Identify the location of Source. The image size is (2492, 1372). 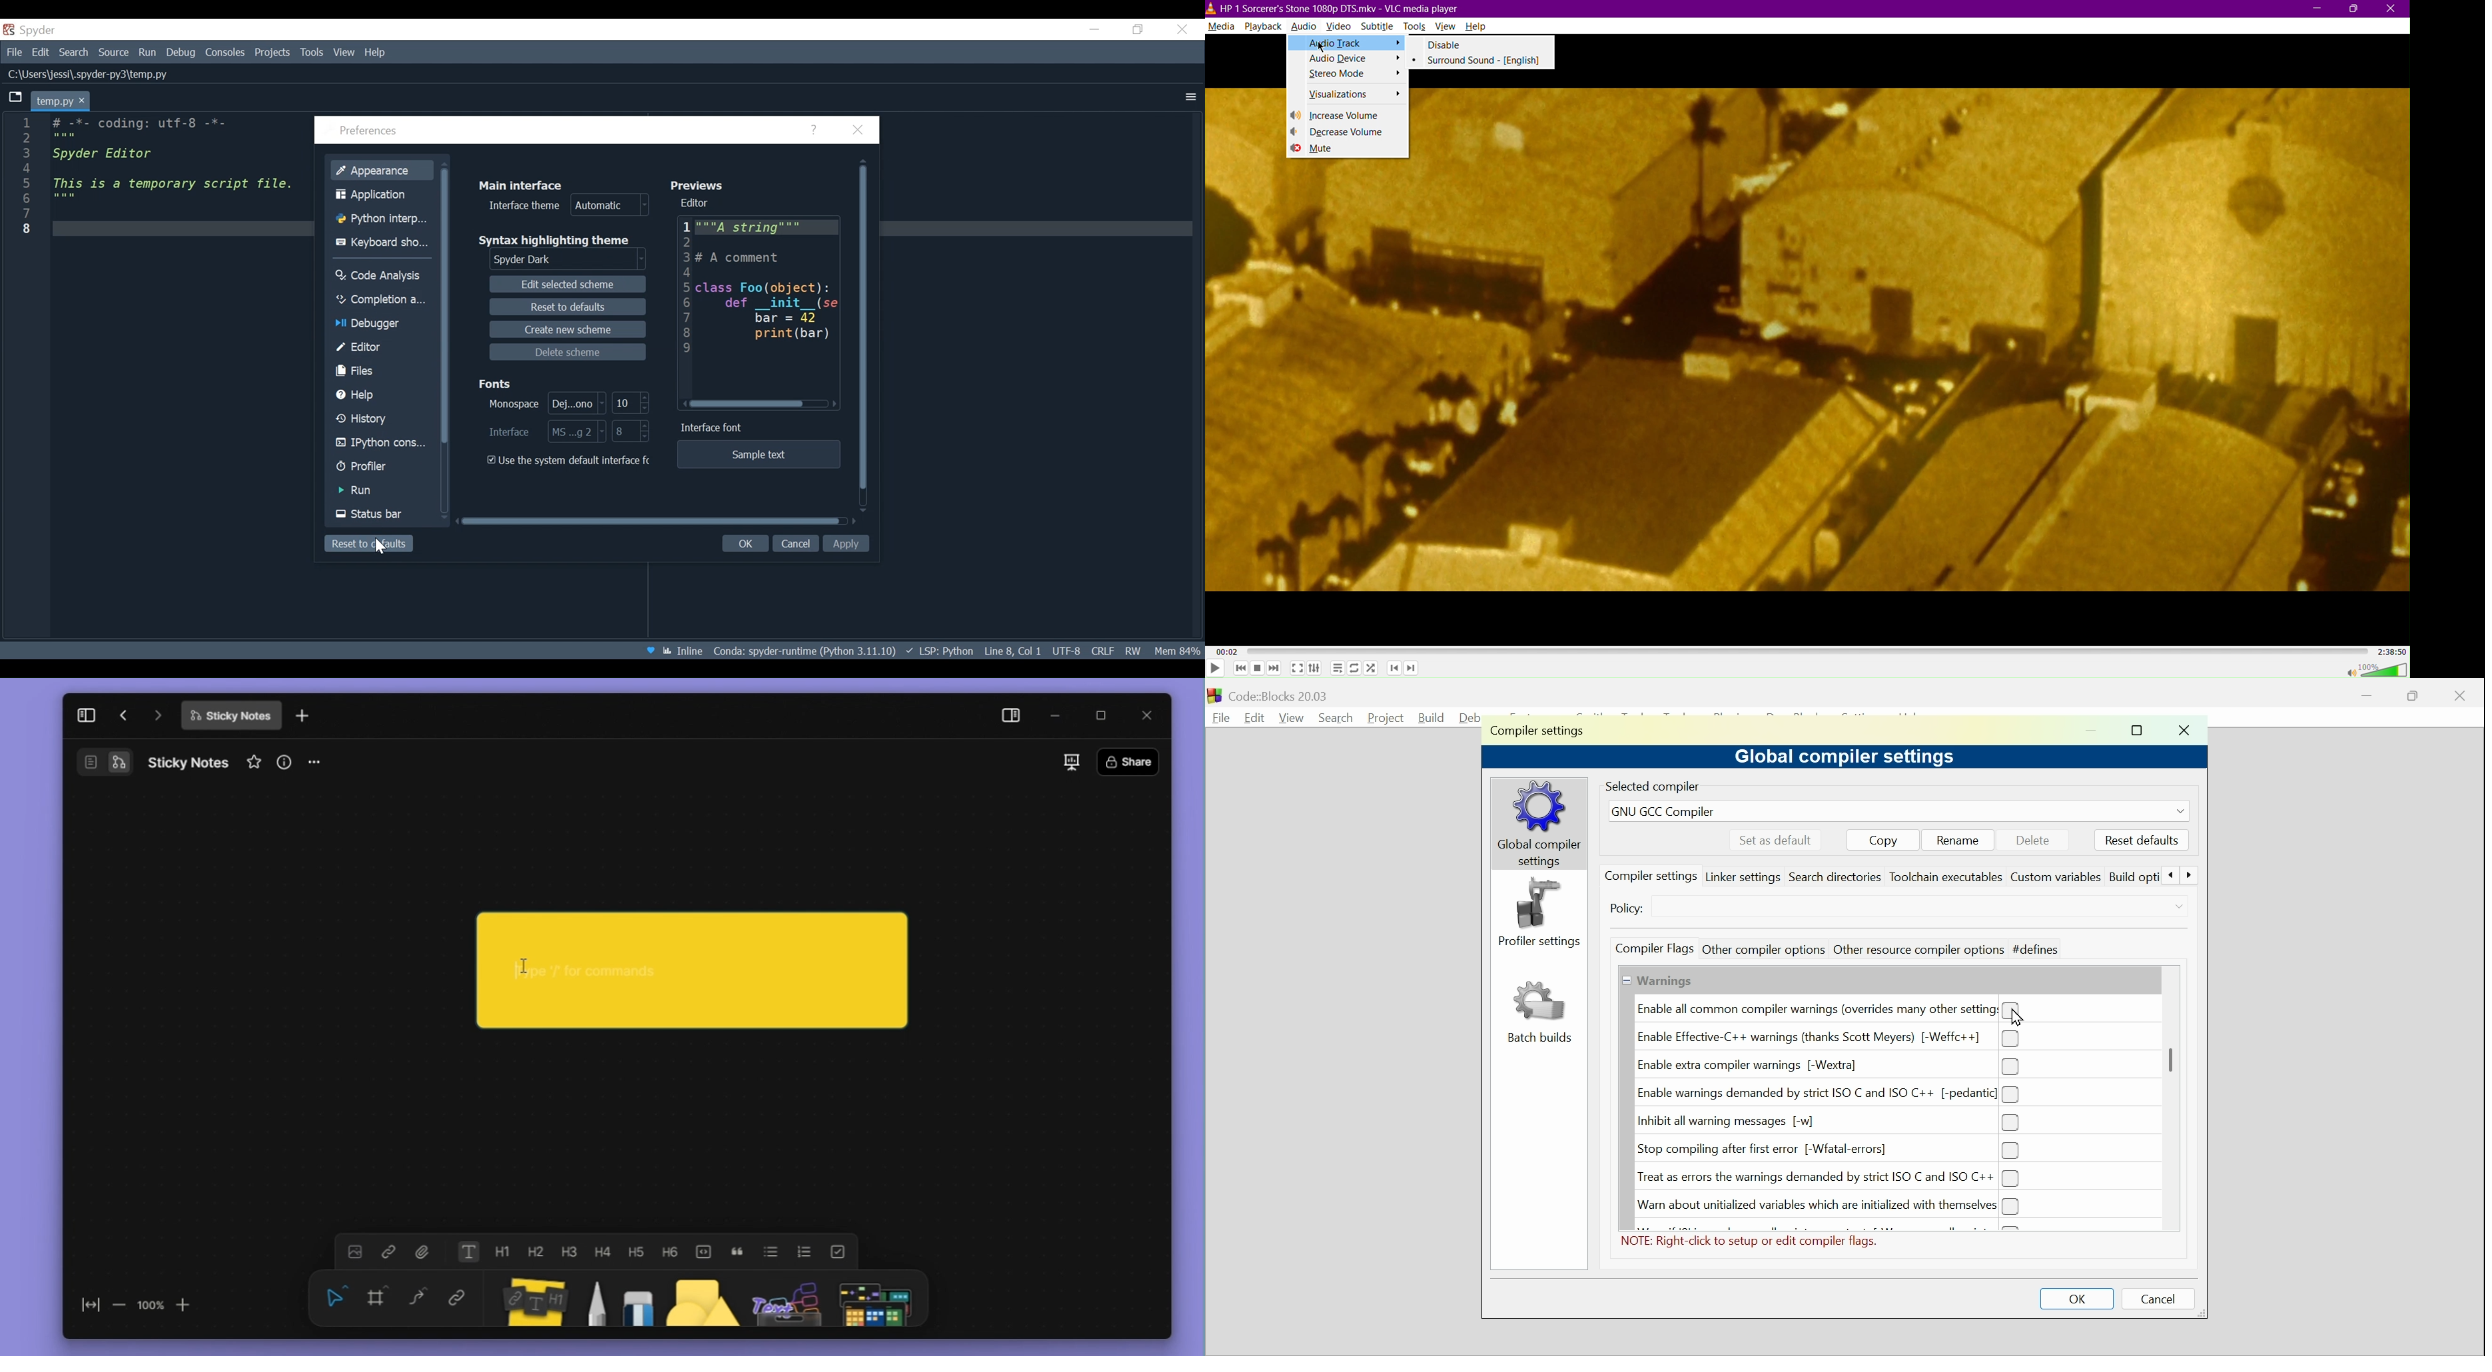
(114, 53).